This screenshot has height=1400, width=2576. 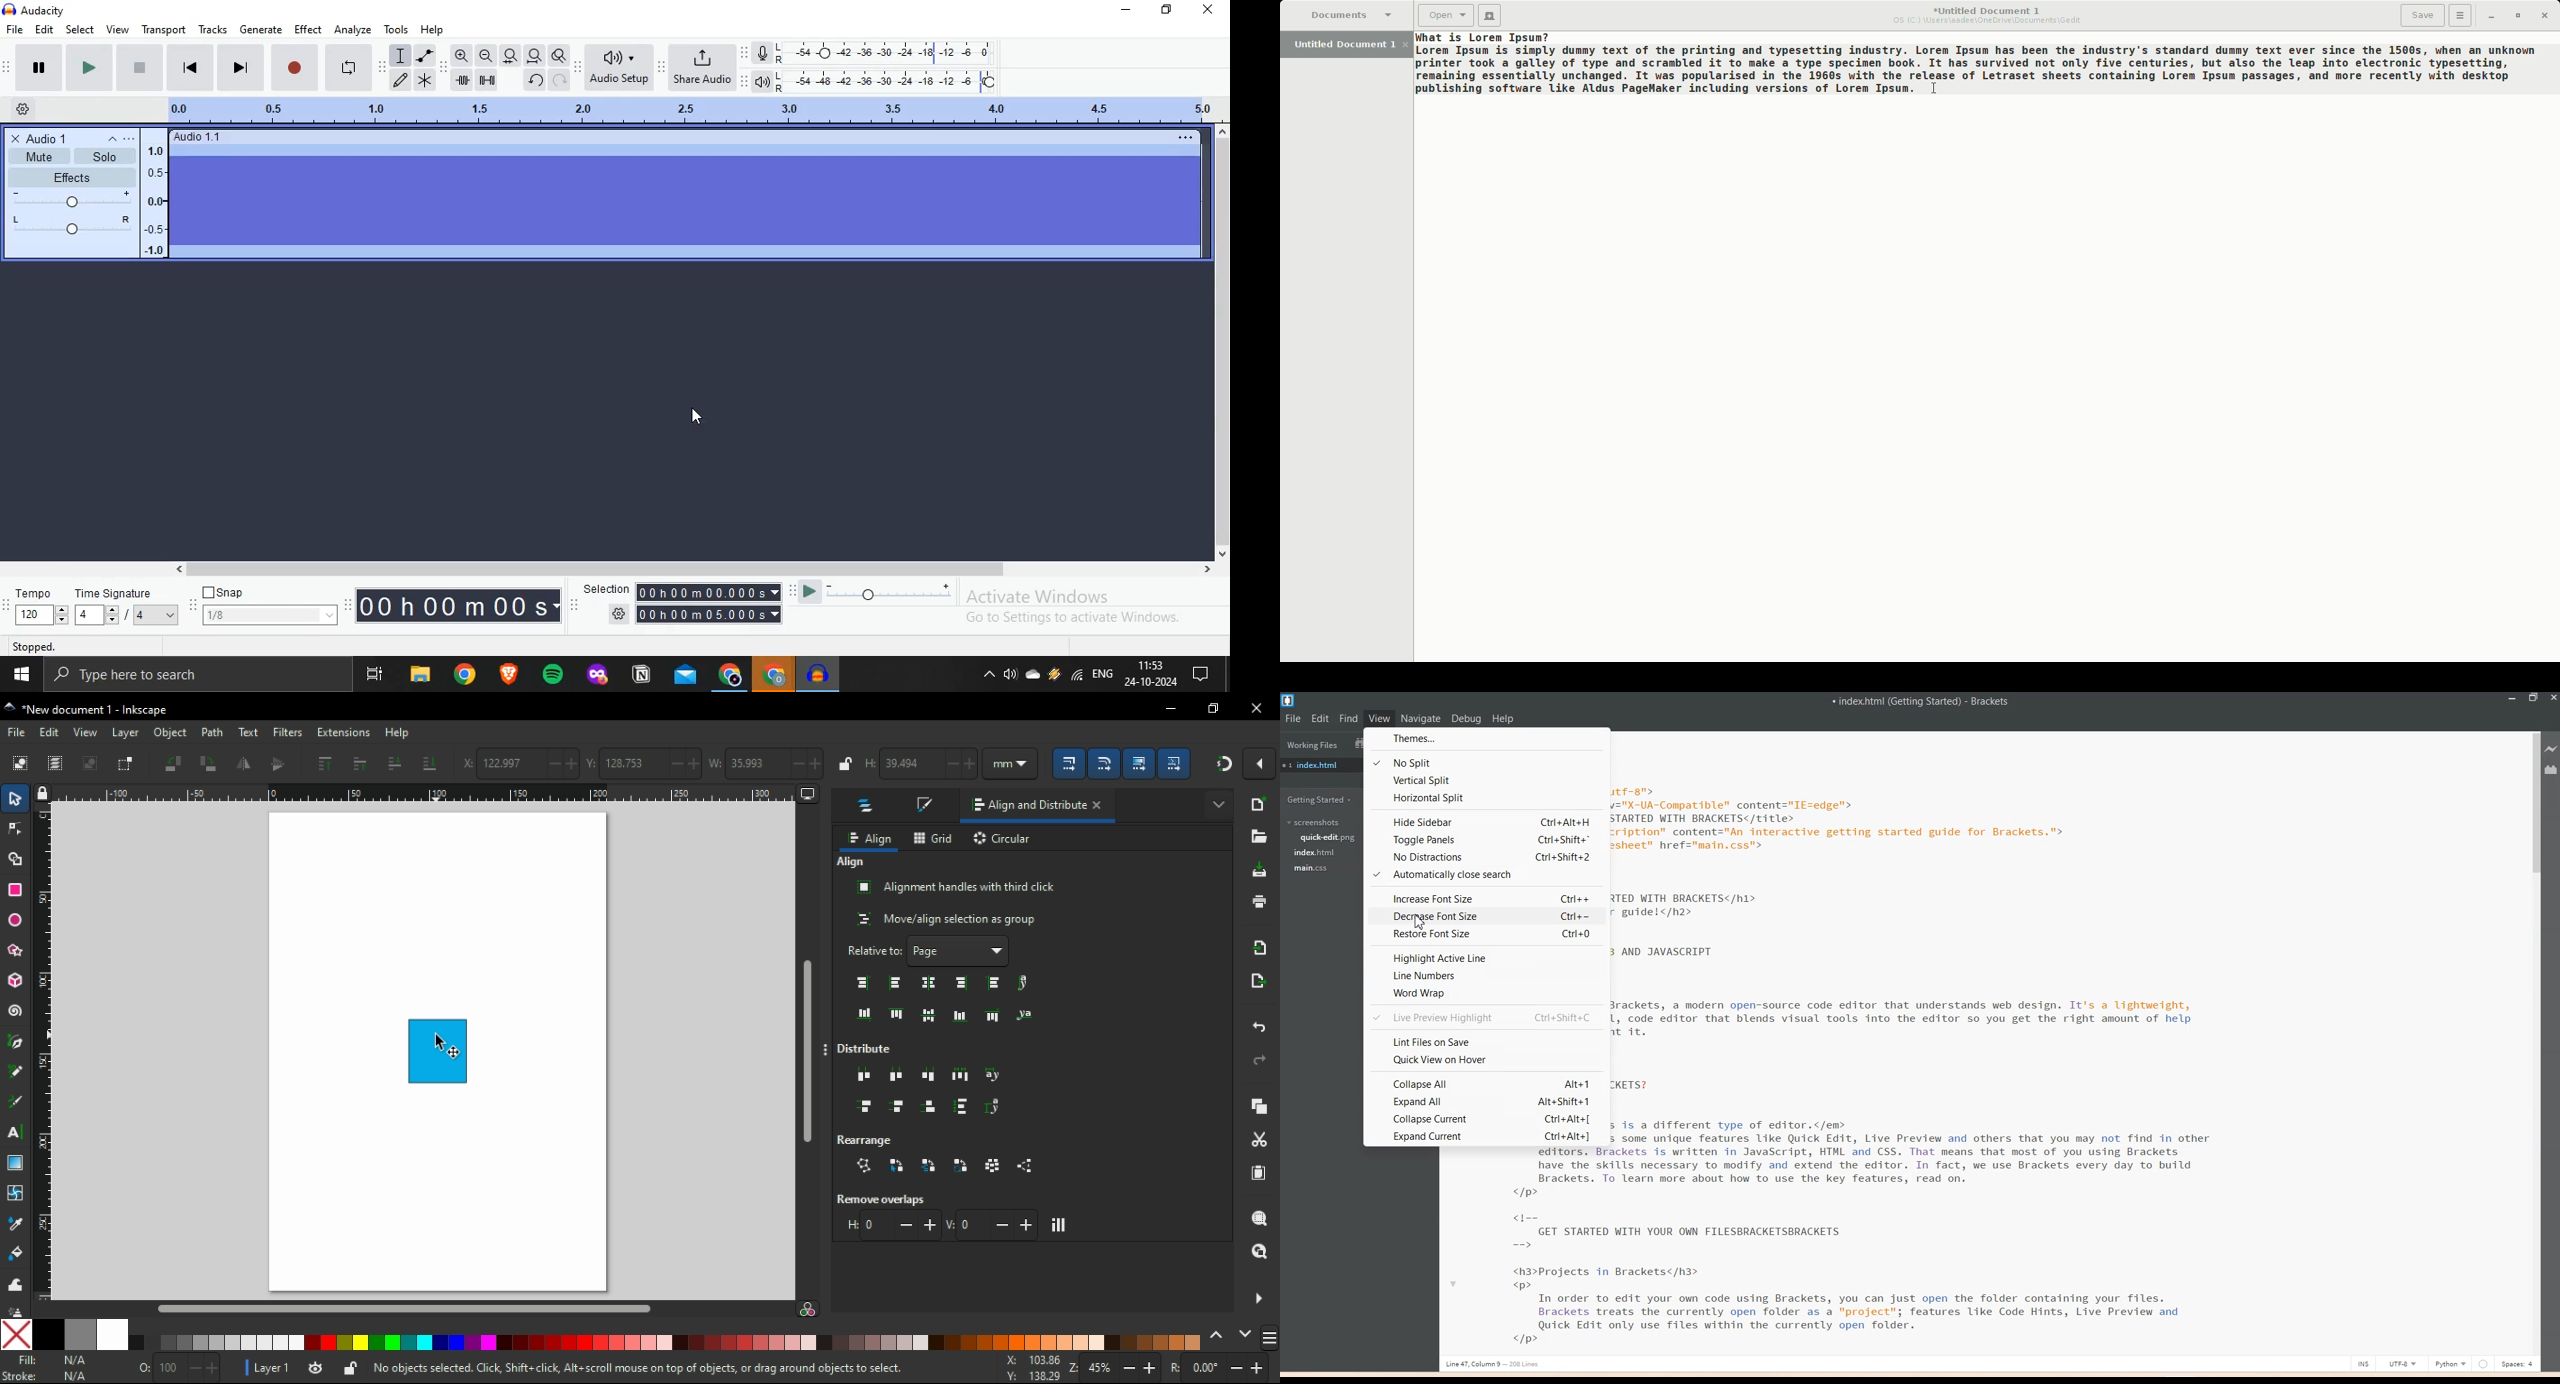 What do you see at coordinates (990, 678) in the screenshot?
I see `Show hidden icons` at bounding box center [990, 678].